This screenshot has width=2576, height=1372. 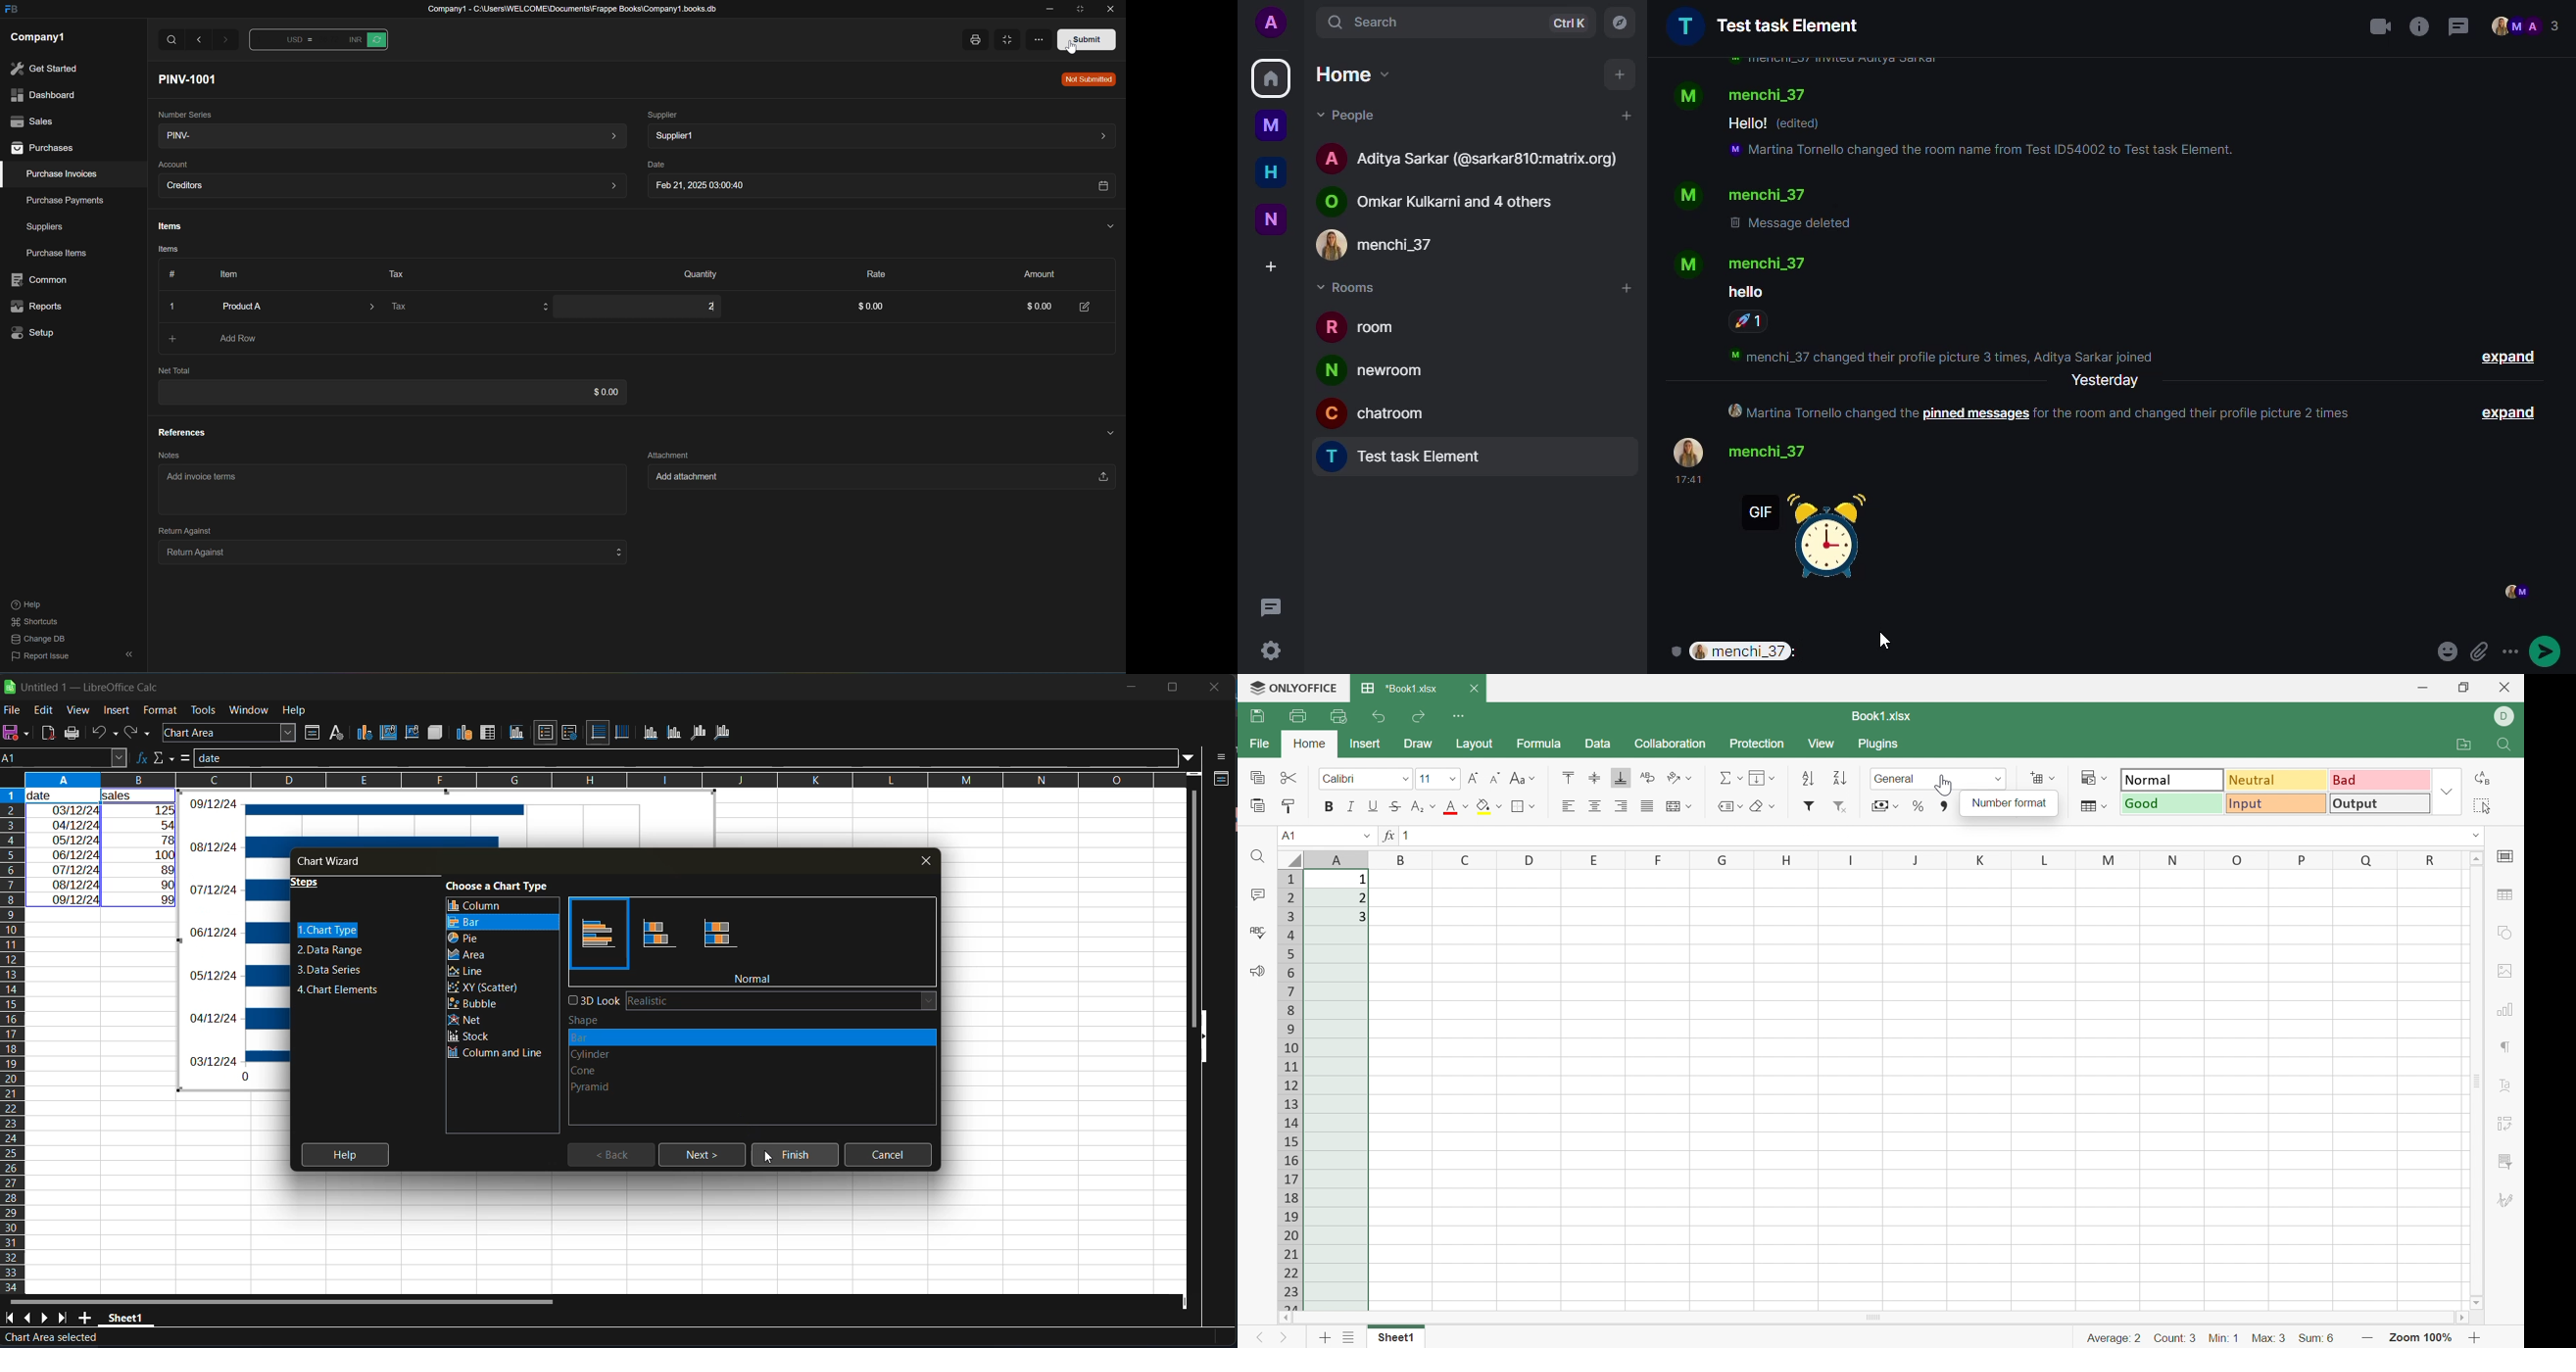 I want to click on add, so click(x=1625, y=289).